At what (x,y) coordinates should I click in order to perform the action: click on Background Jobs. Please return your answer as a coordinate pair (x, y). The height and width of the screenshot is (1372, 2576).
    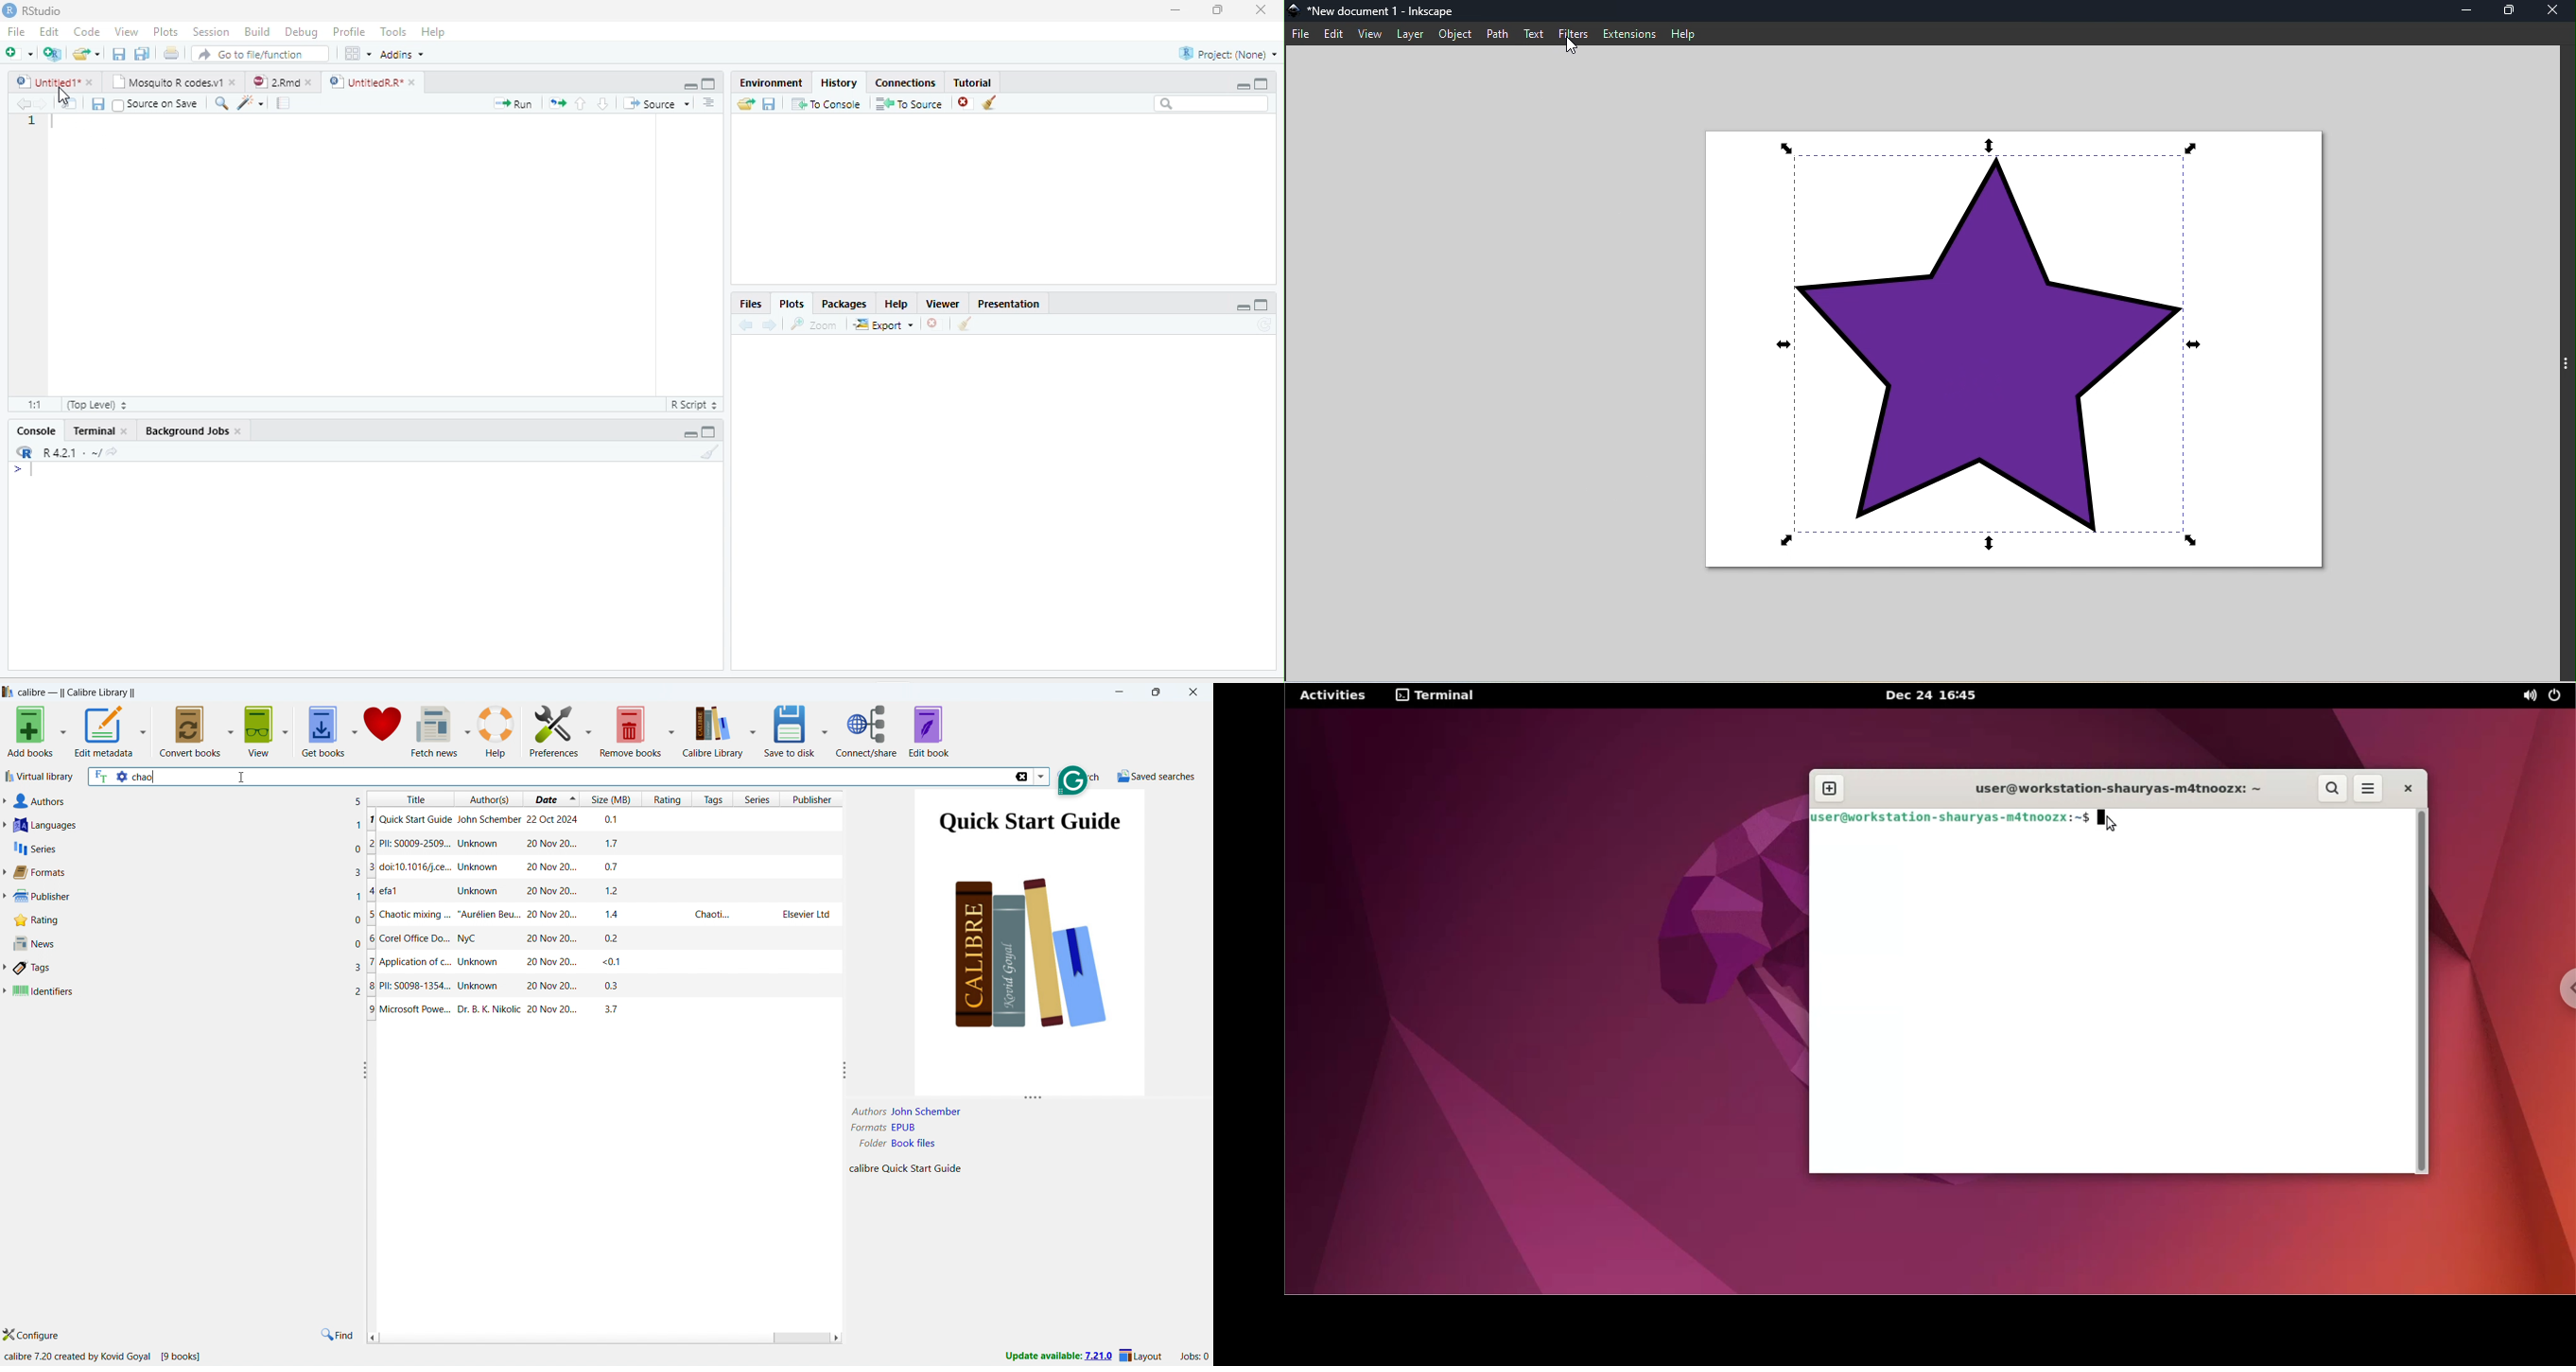
    Looking at the image, I should click on (185, 431).